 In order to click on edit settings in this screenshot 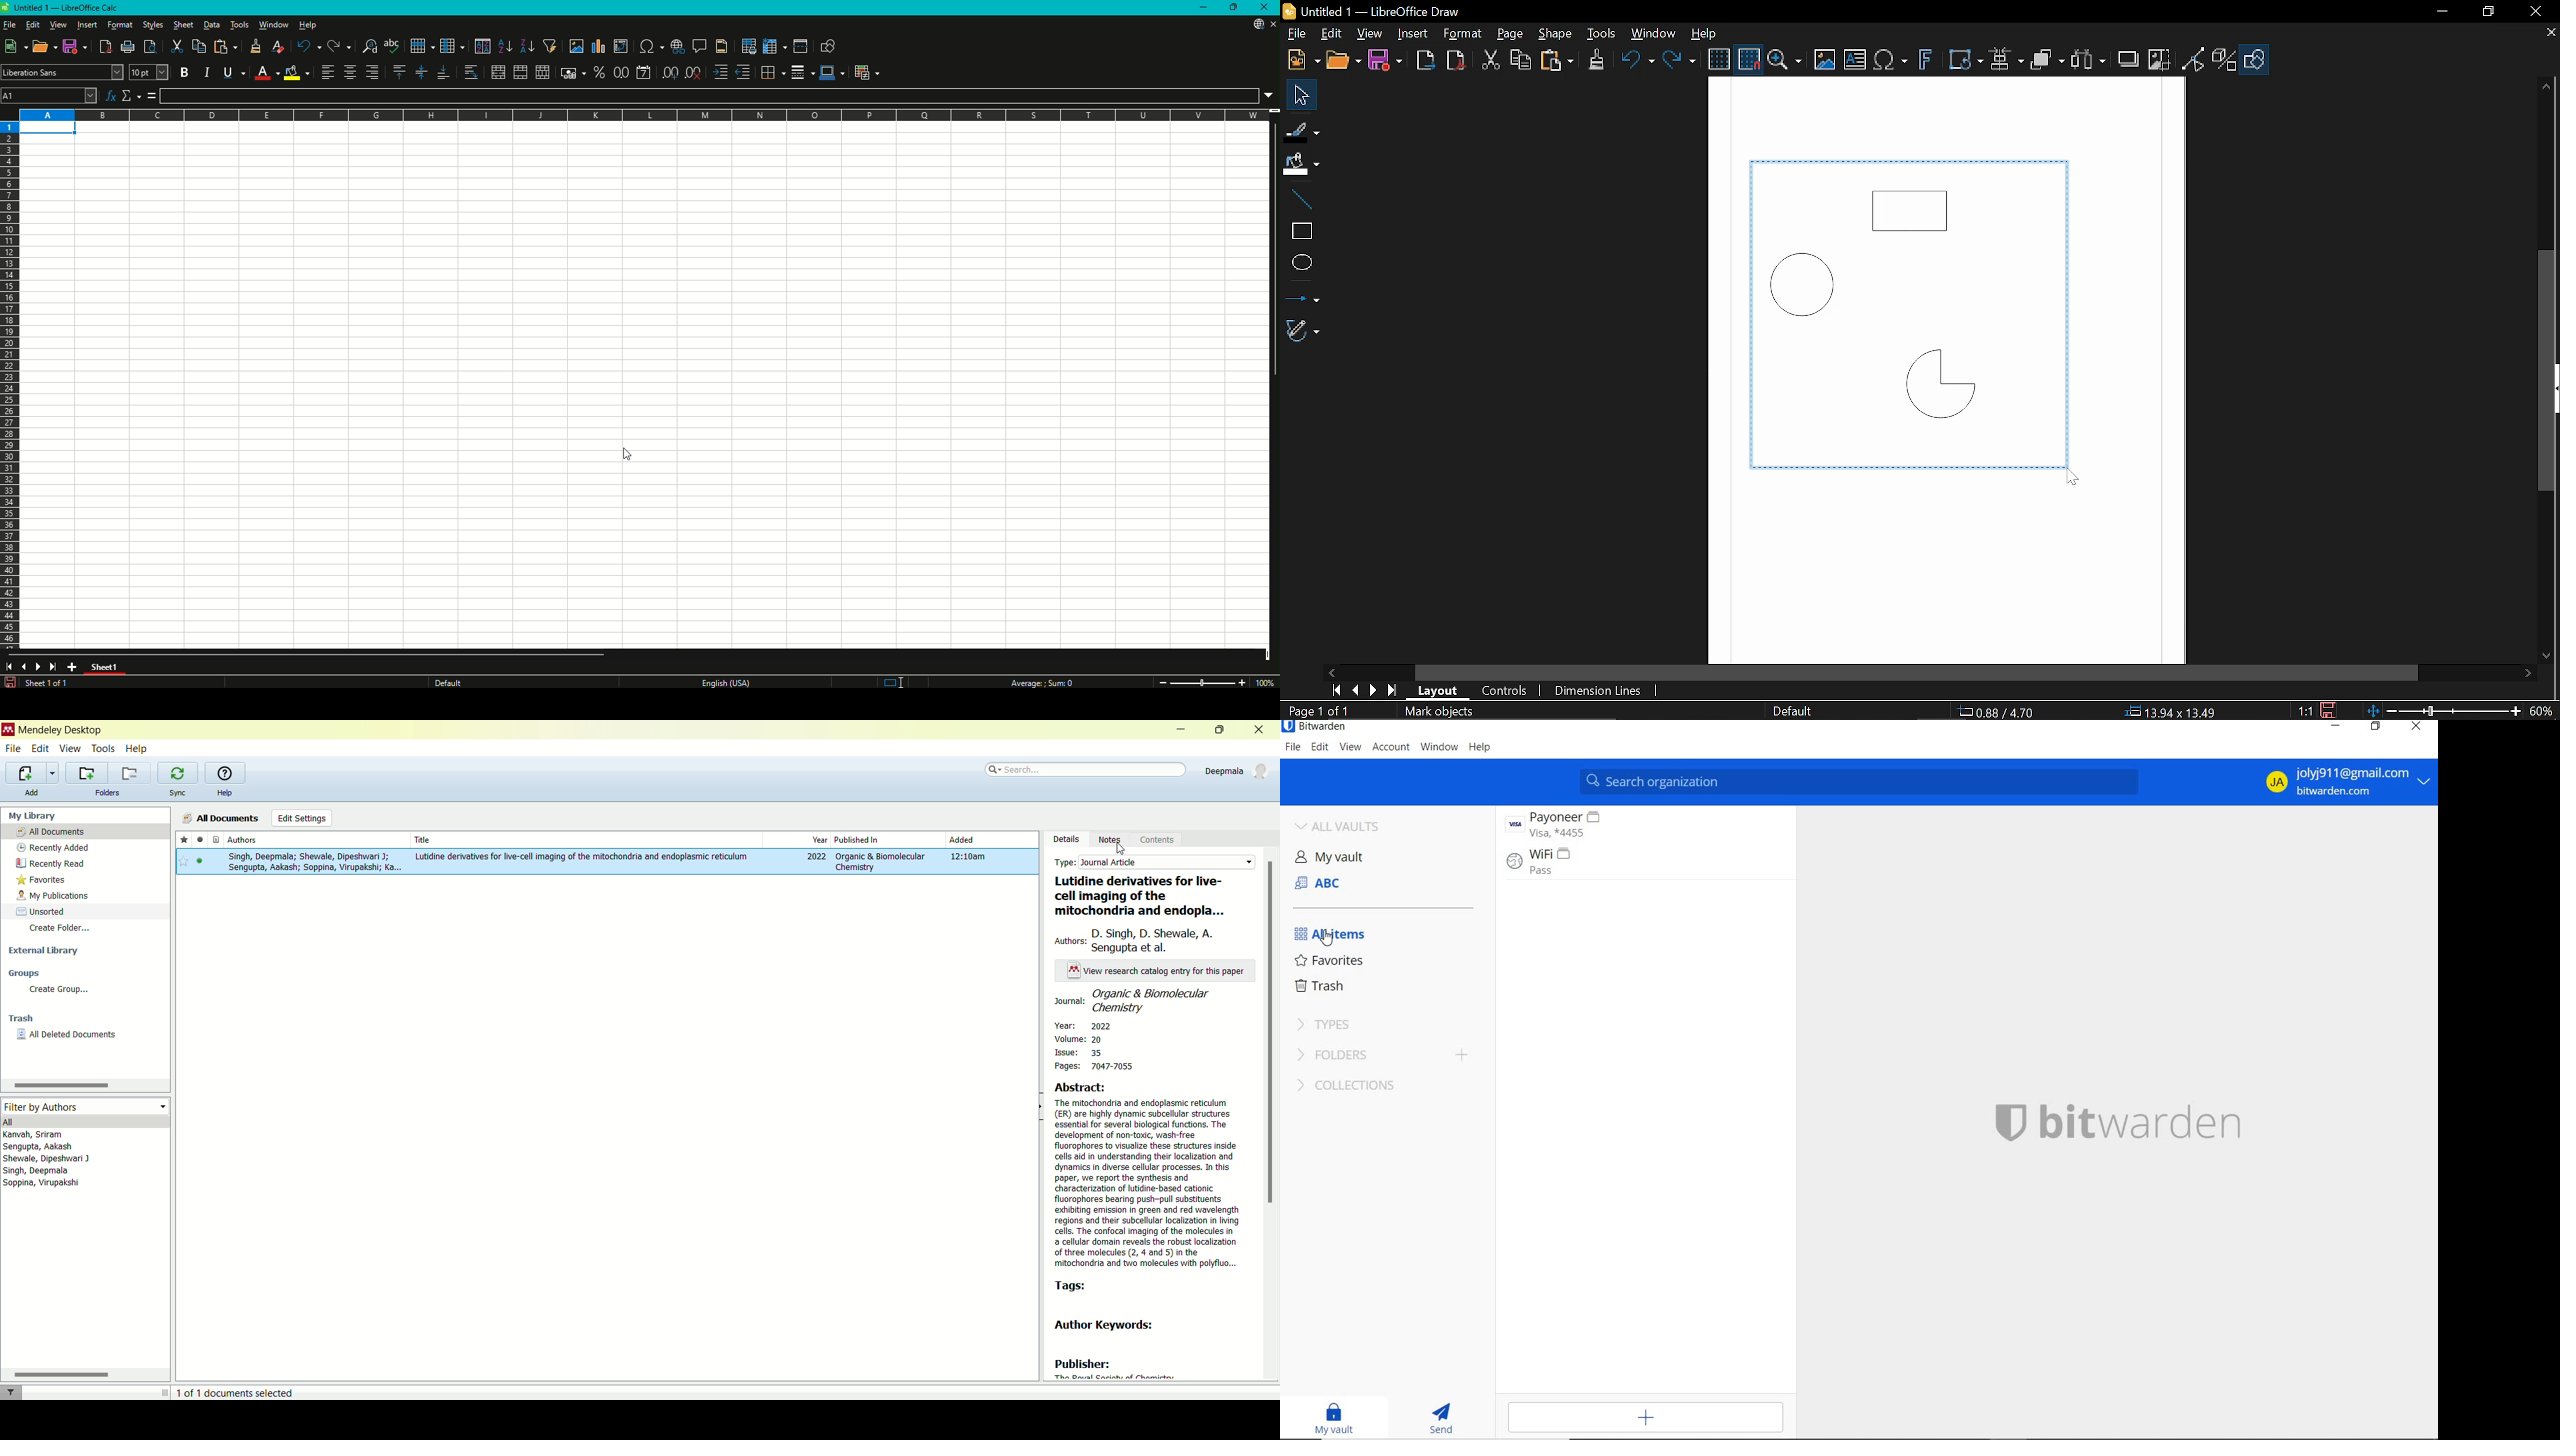, I will do `click(301, 818)`.